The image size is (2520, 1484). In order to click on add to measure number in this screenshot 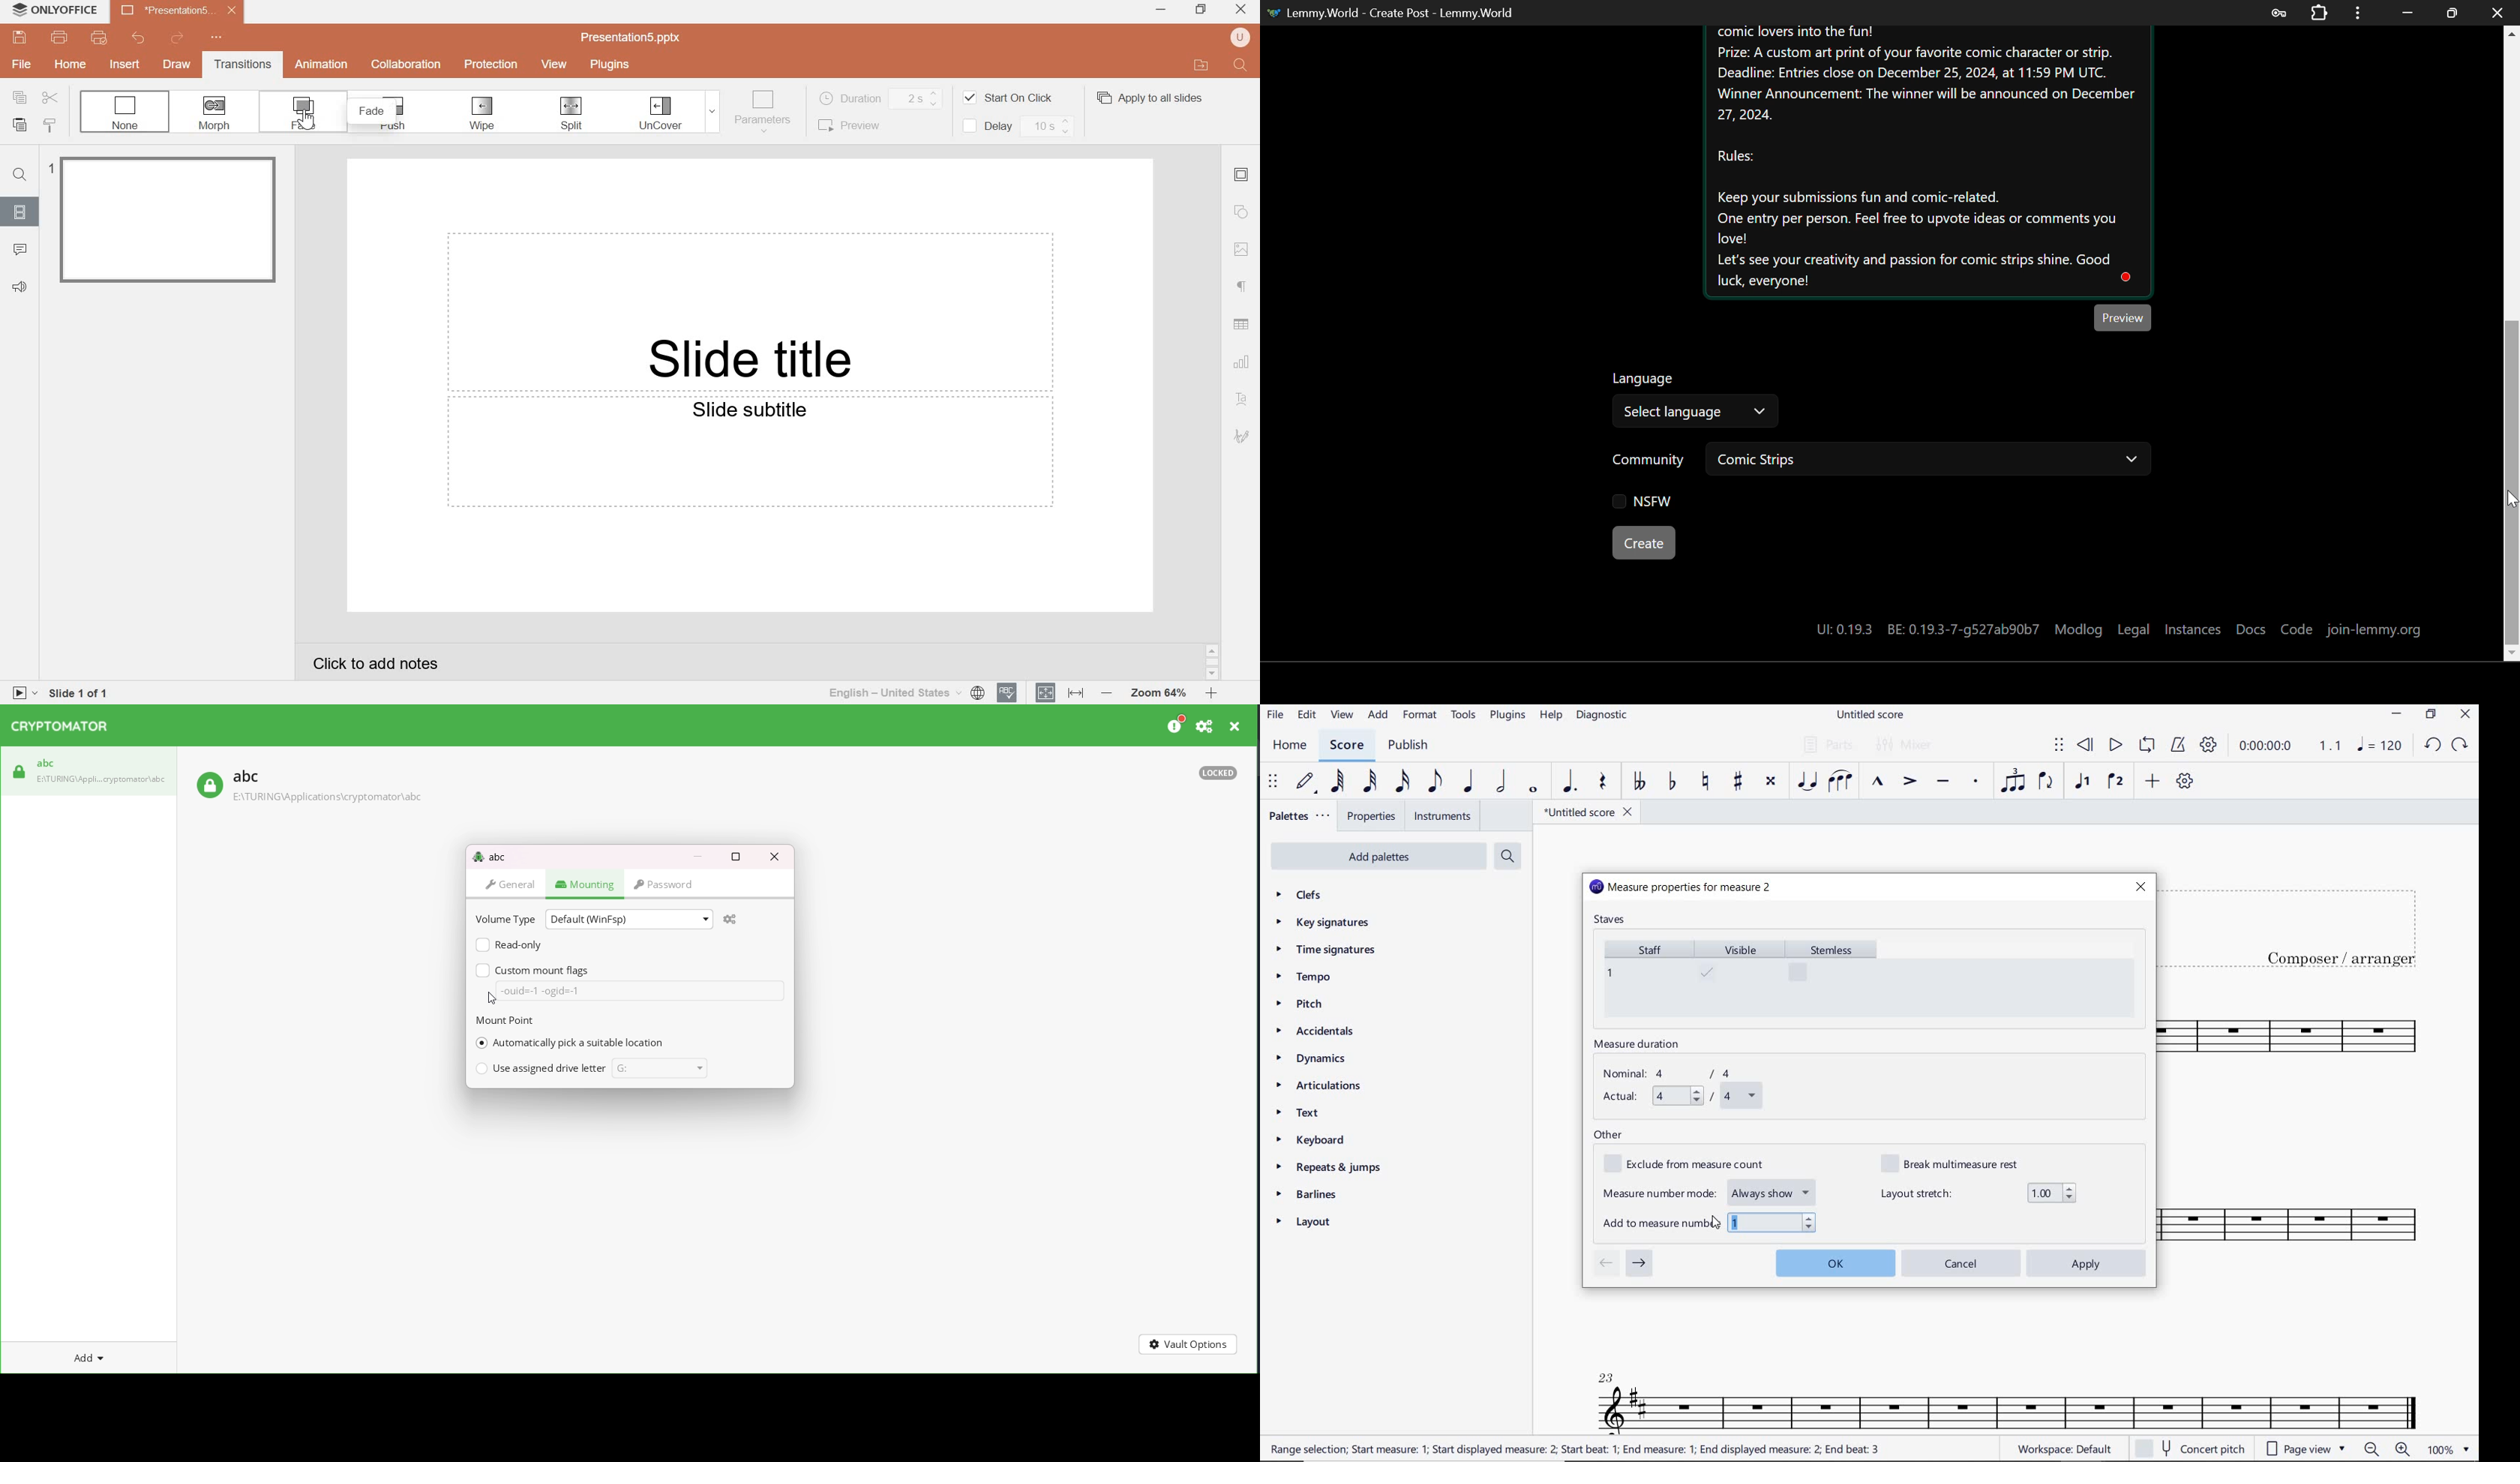, I will do `click(1711, 1223)`.